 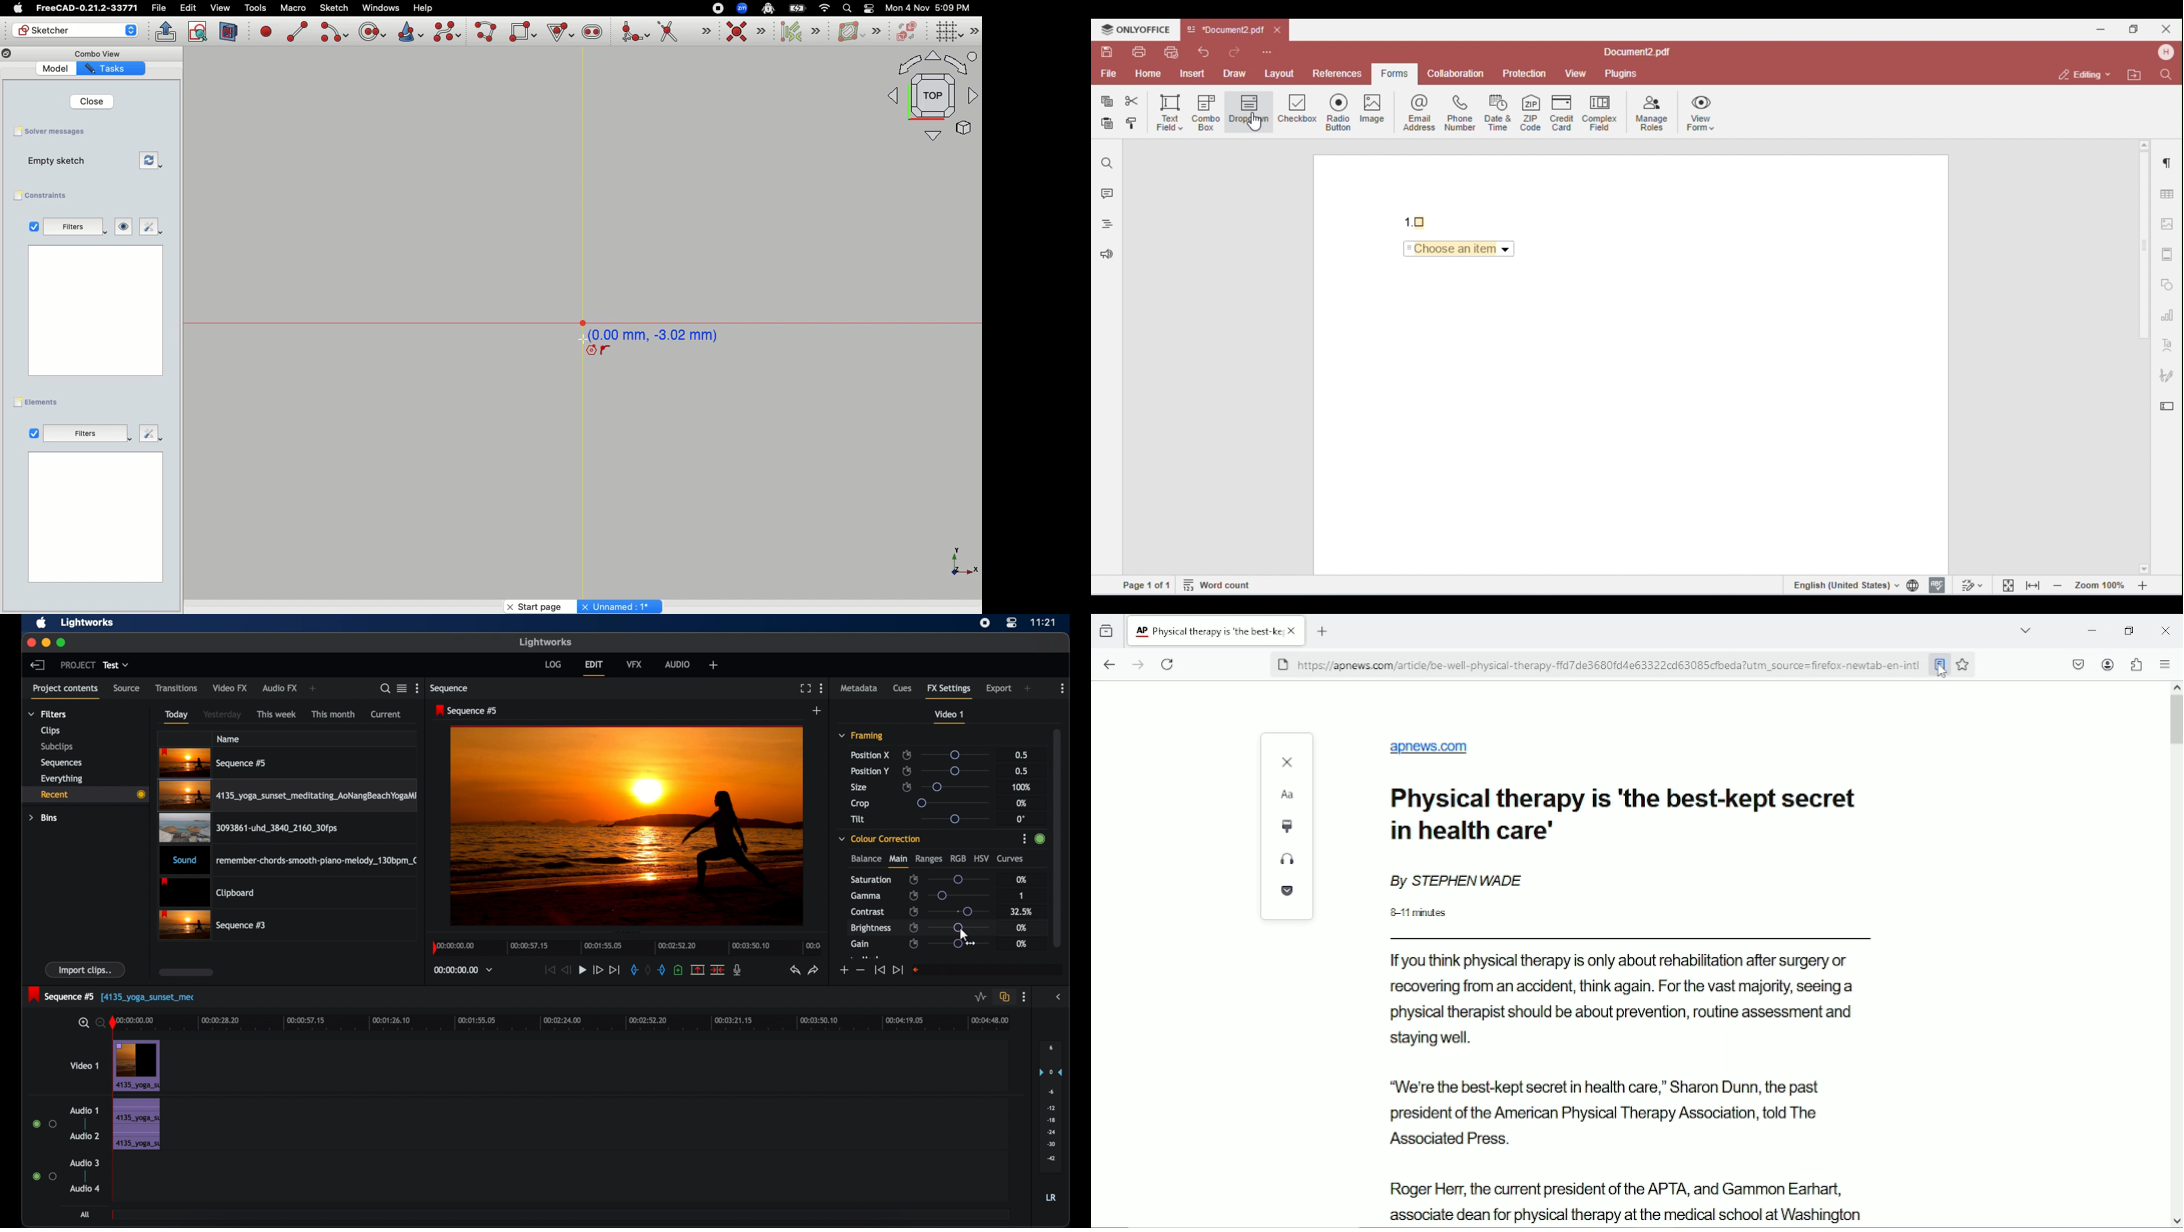 What do you see at coordinates (267, 31) in the screenshot?
I see `Create point` at bounding box center [267, 31].